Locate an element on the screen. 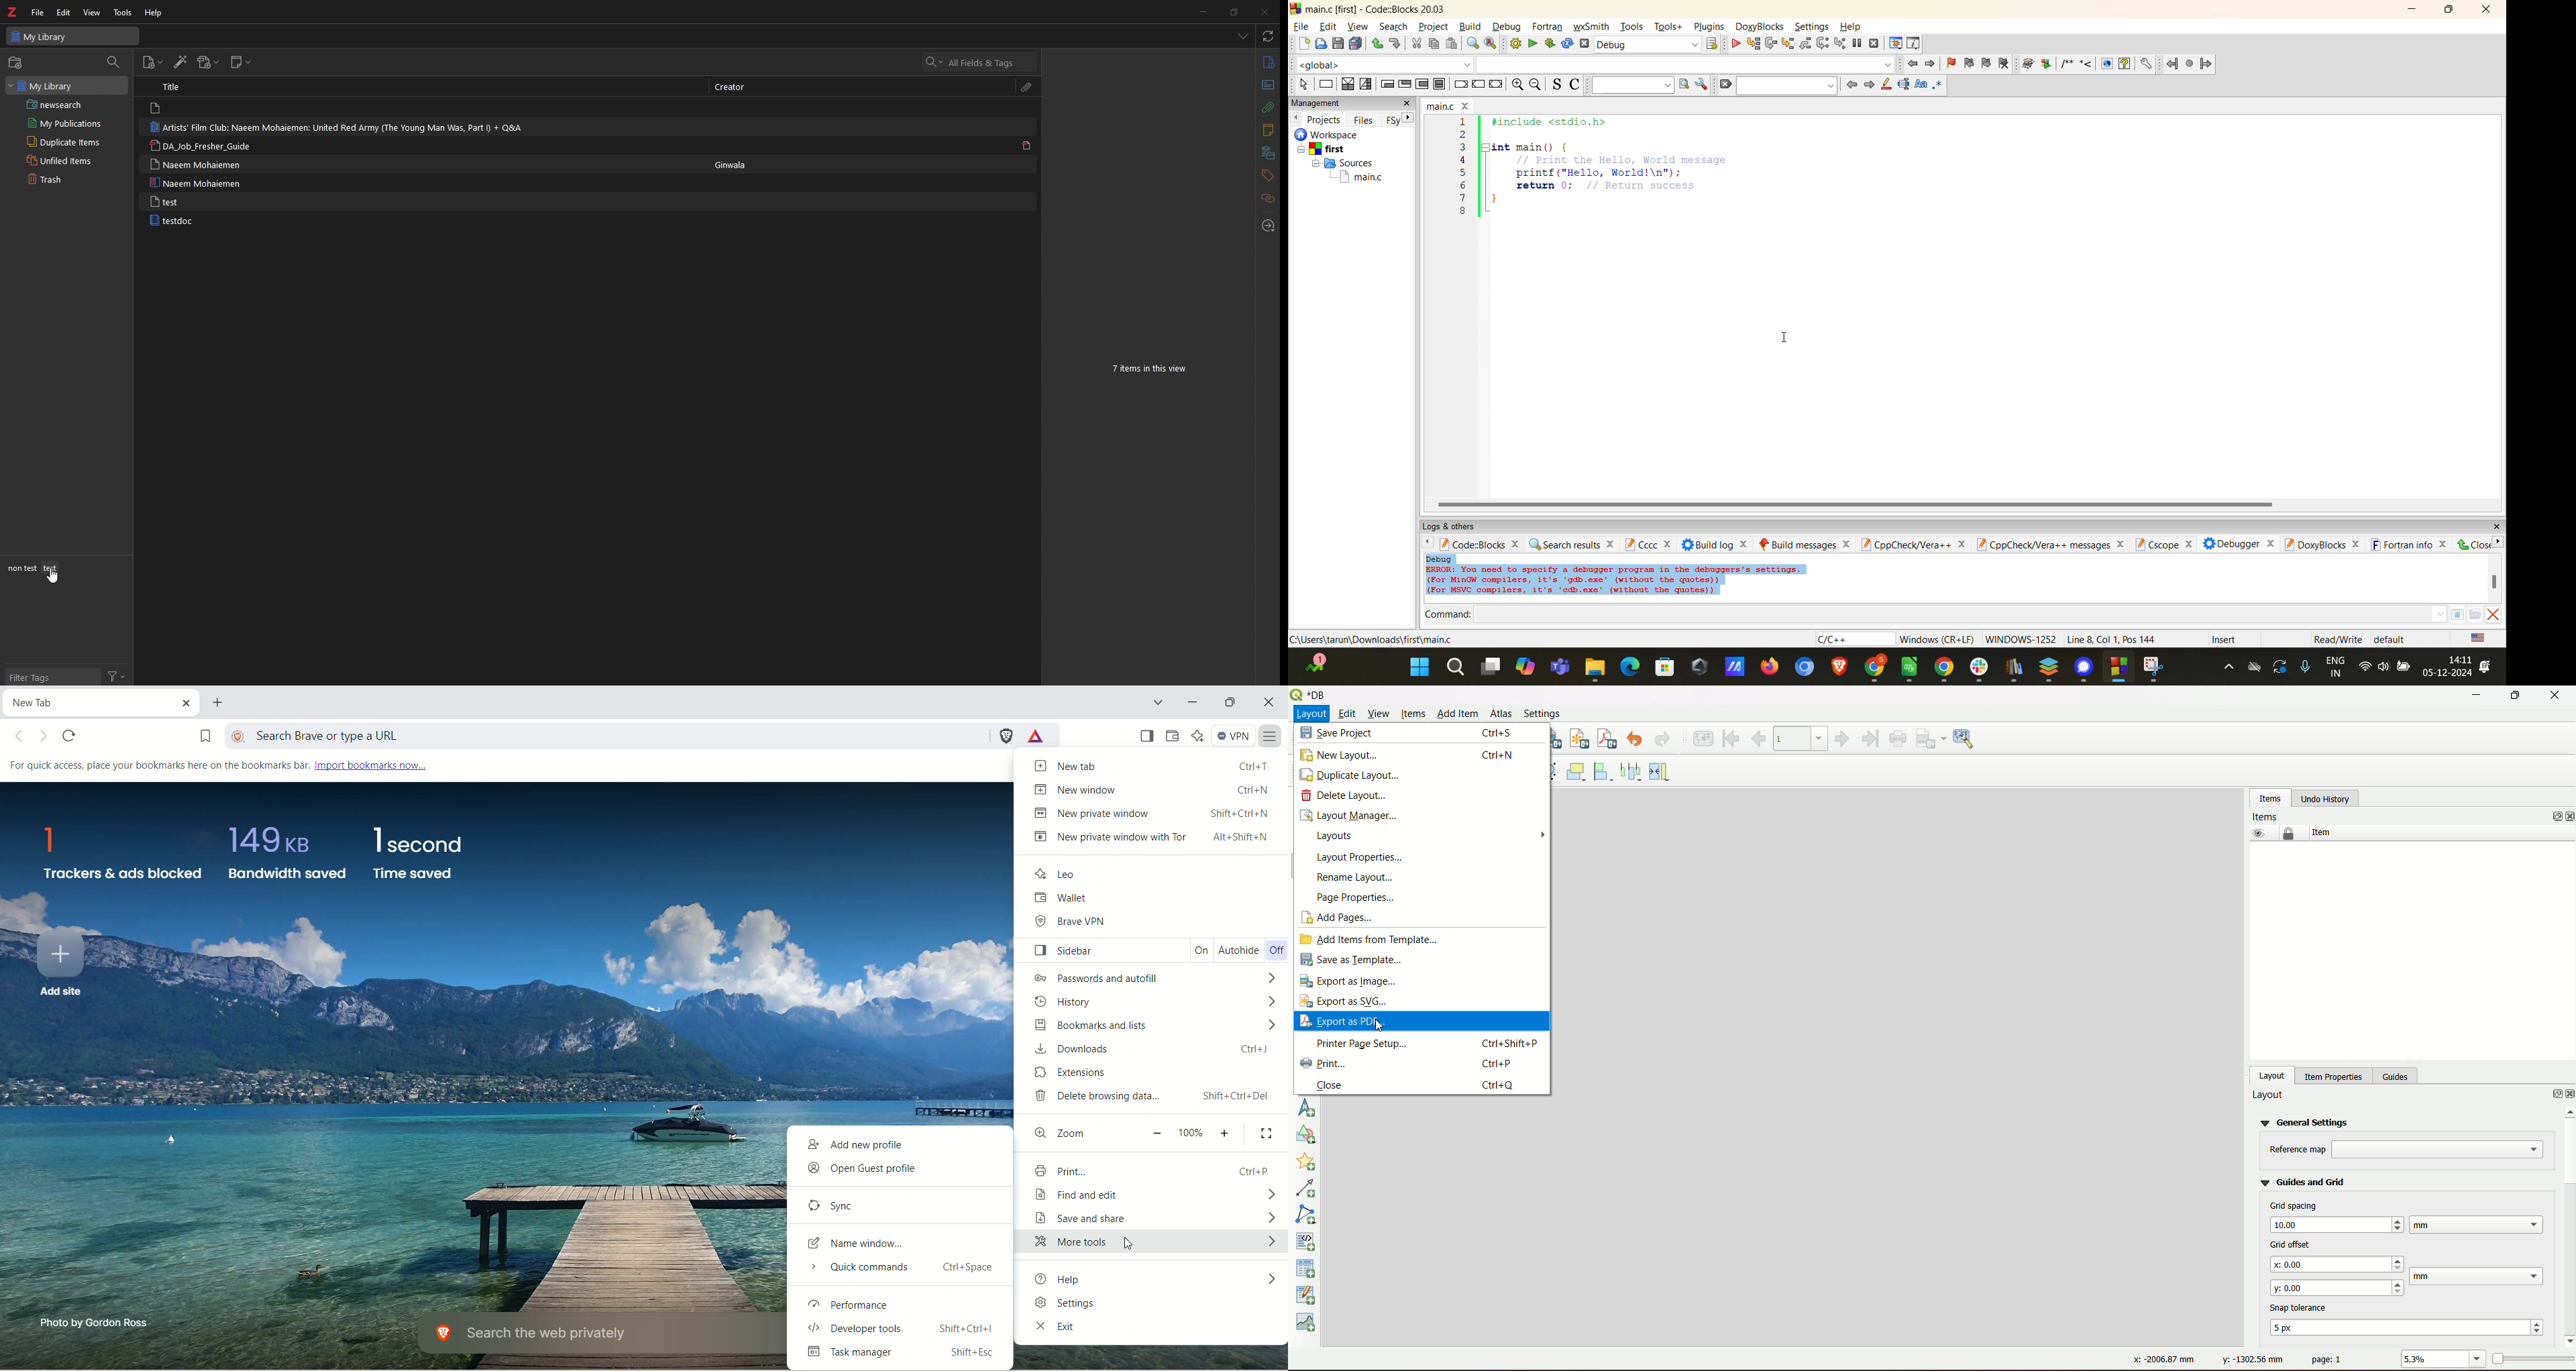 The width and height of the screenshot is (2576, 1372). DA_Job_Fresher_Guide is located at coordinates (205, 145).